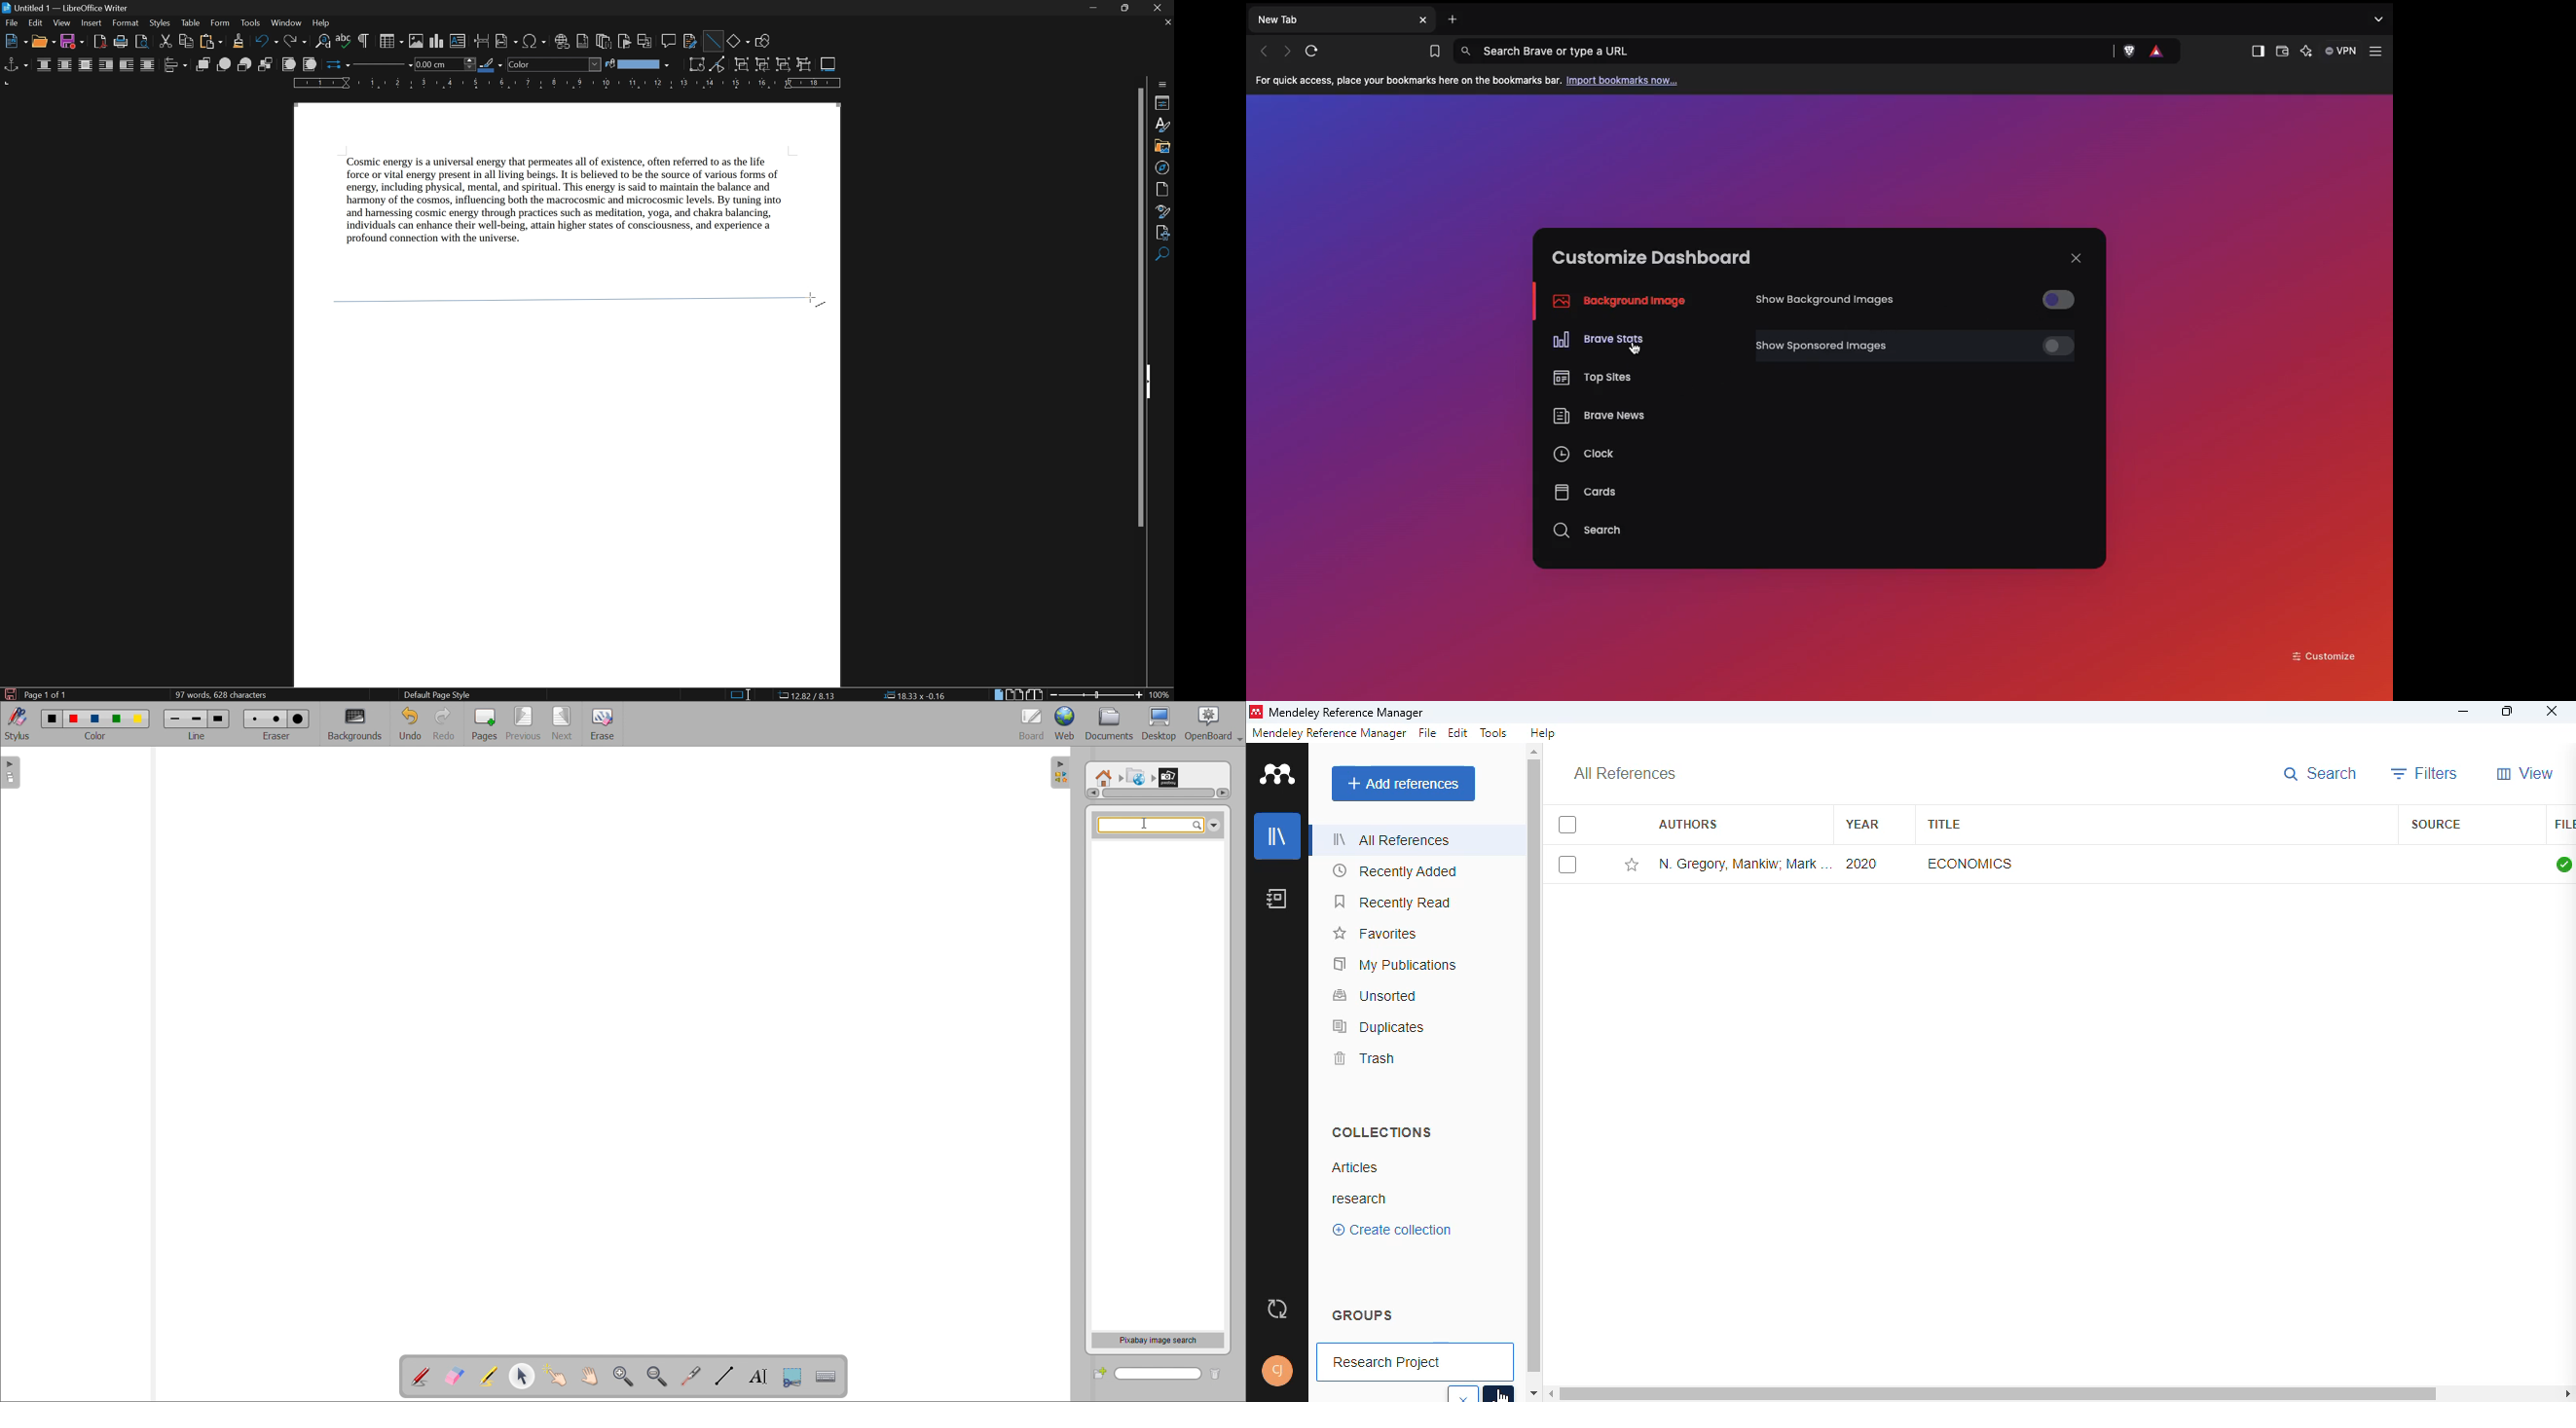 The image size is (2576, 1428). I want to click on group, so click(741, 65).